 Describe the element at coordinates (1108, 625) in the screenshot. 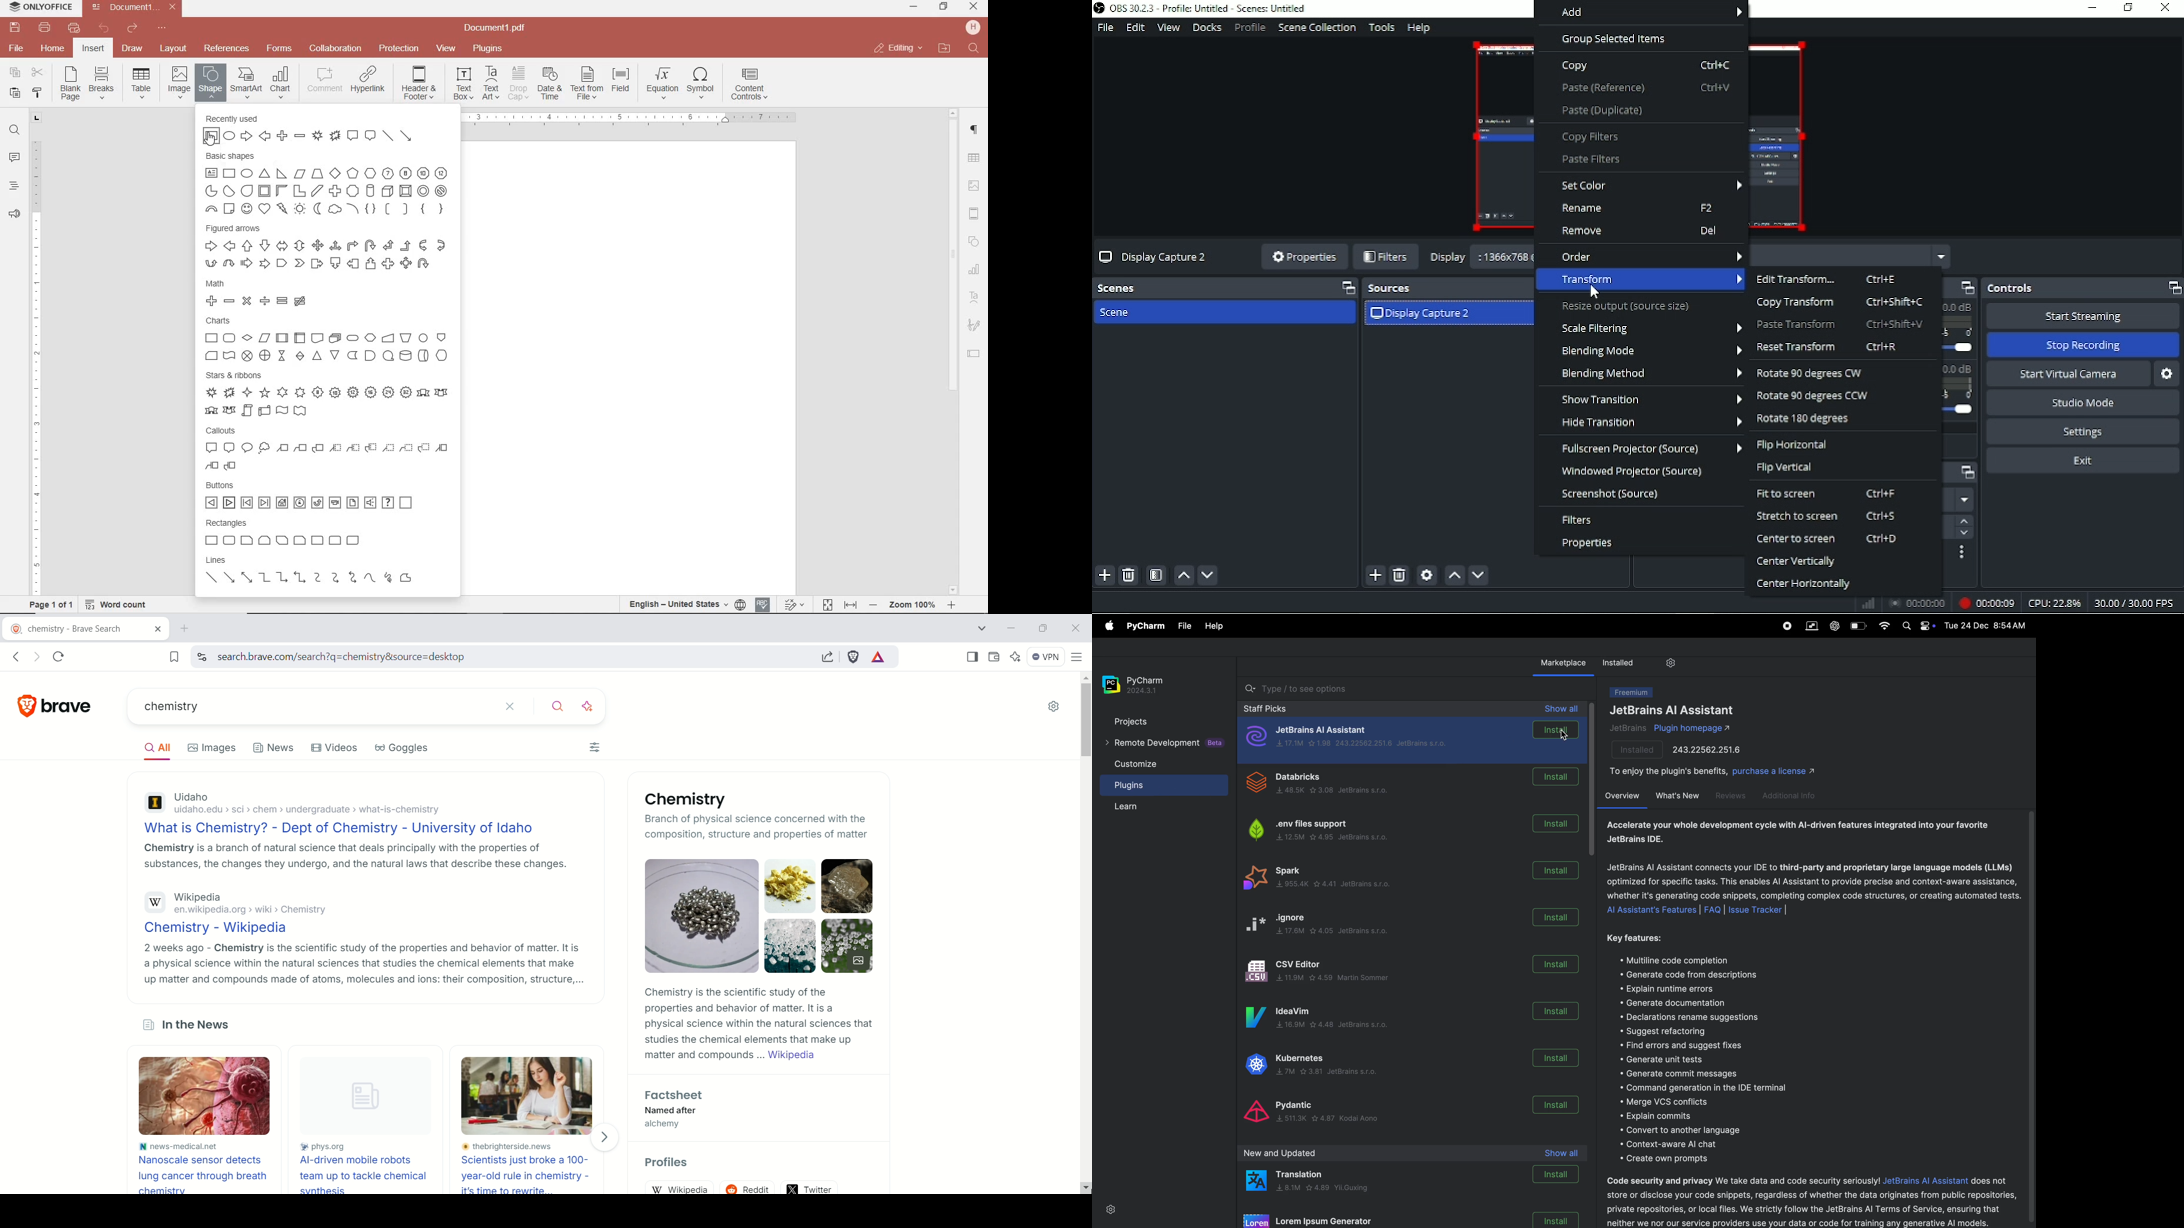

I see `apple menu` at that location.